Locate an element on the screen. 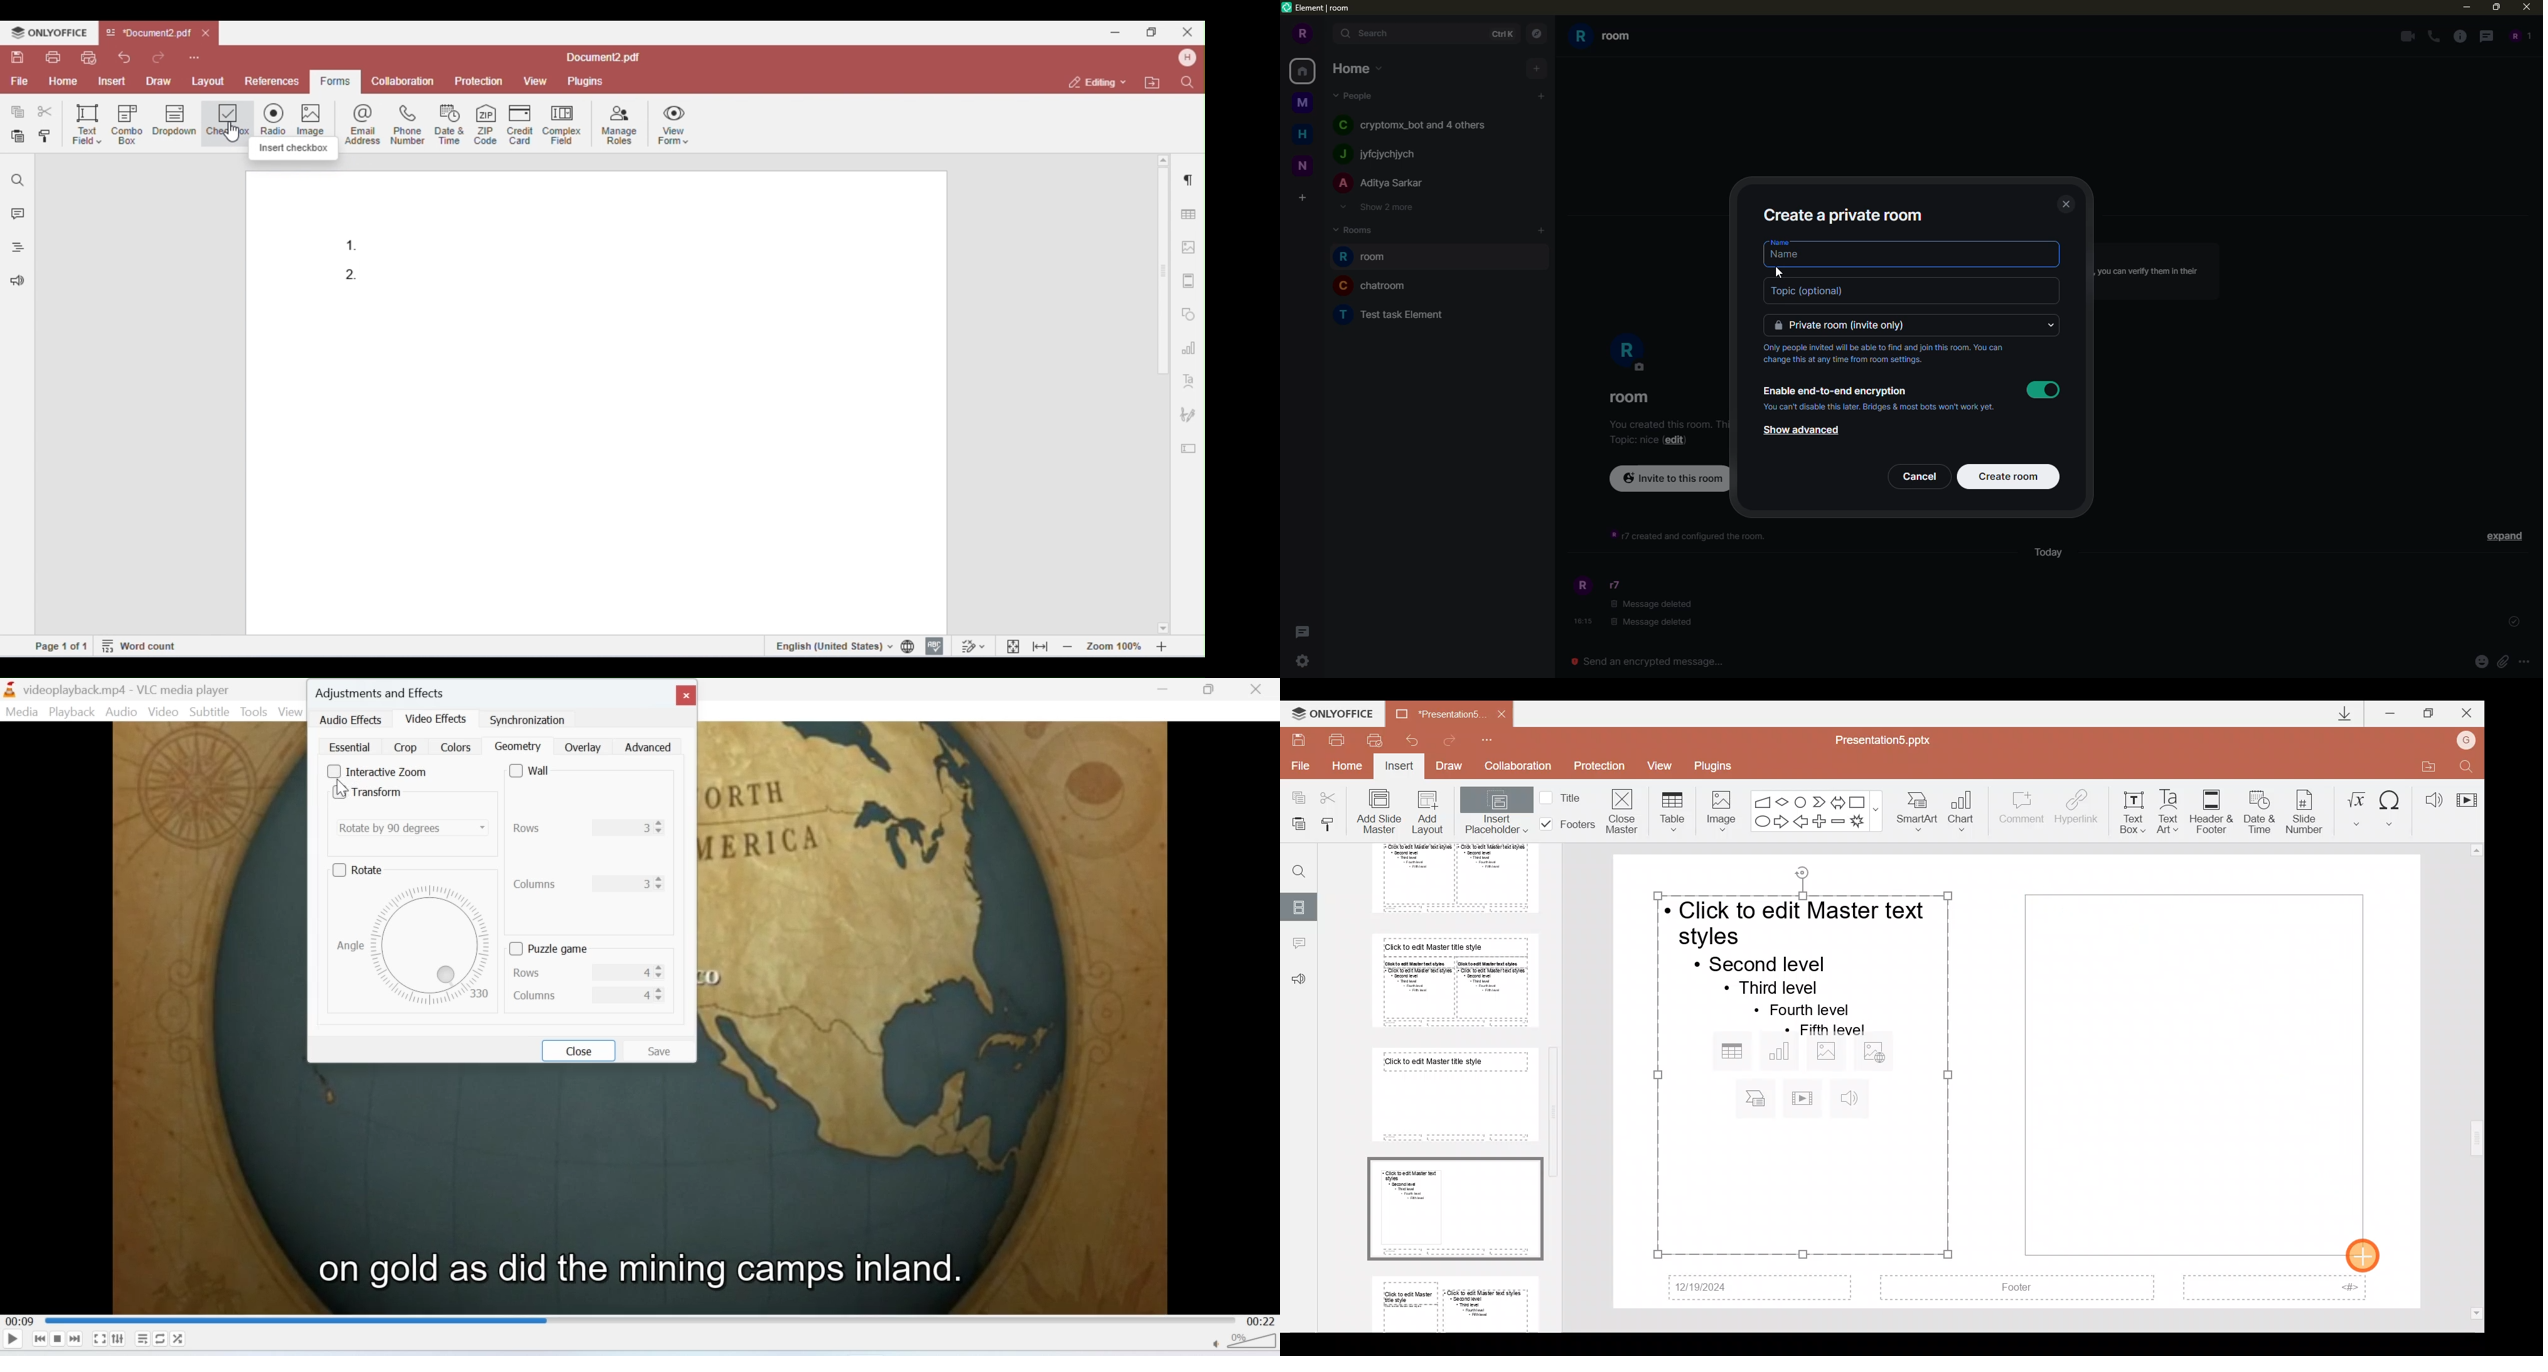 This screenshot has height=1372, width=2548. Account name is located at coordinates (2469, 738).